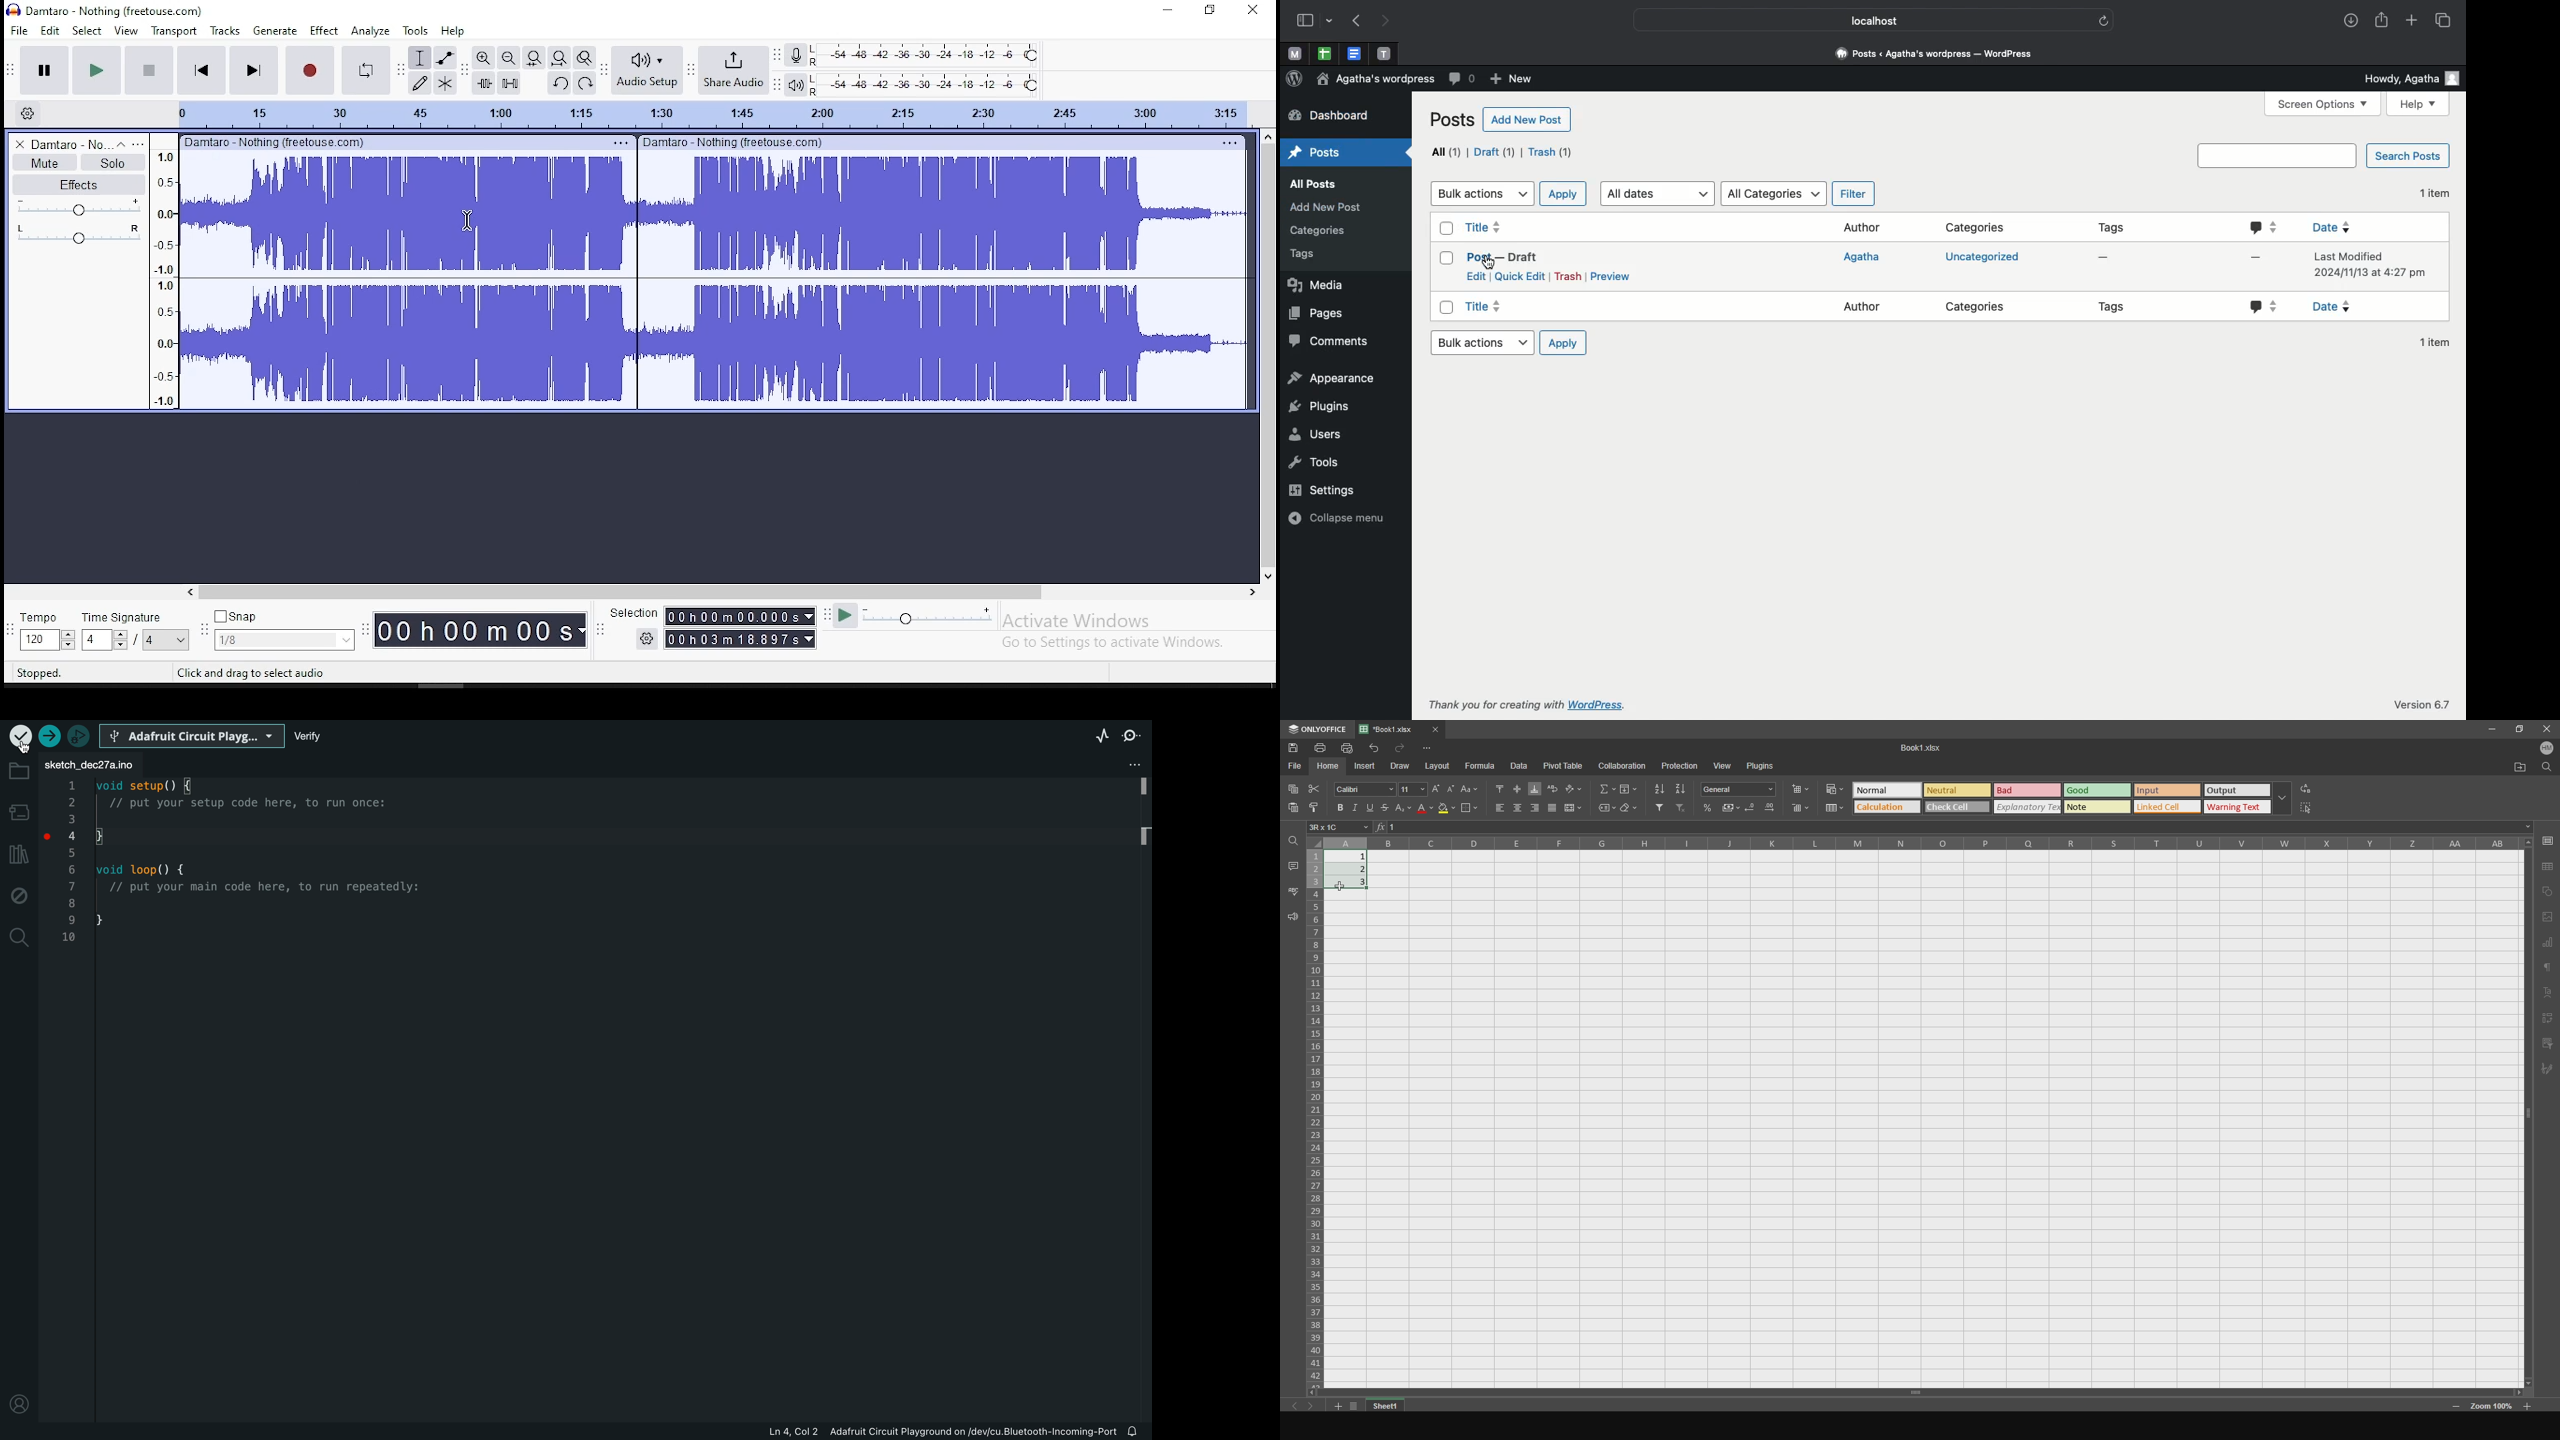  Describe the element at coordinates (509, 83) in the screenshot. I see `silence audio selection` at that location.